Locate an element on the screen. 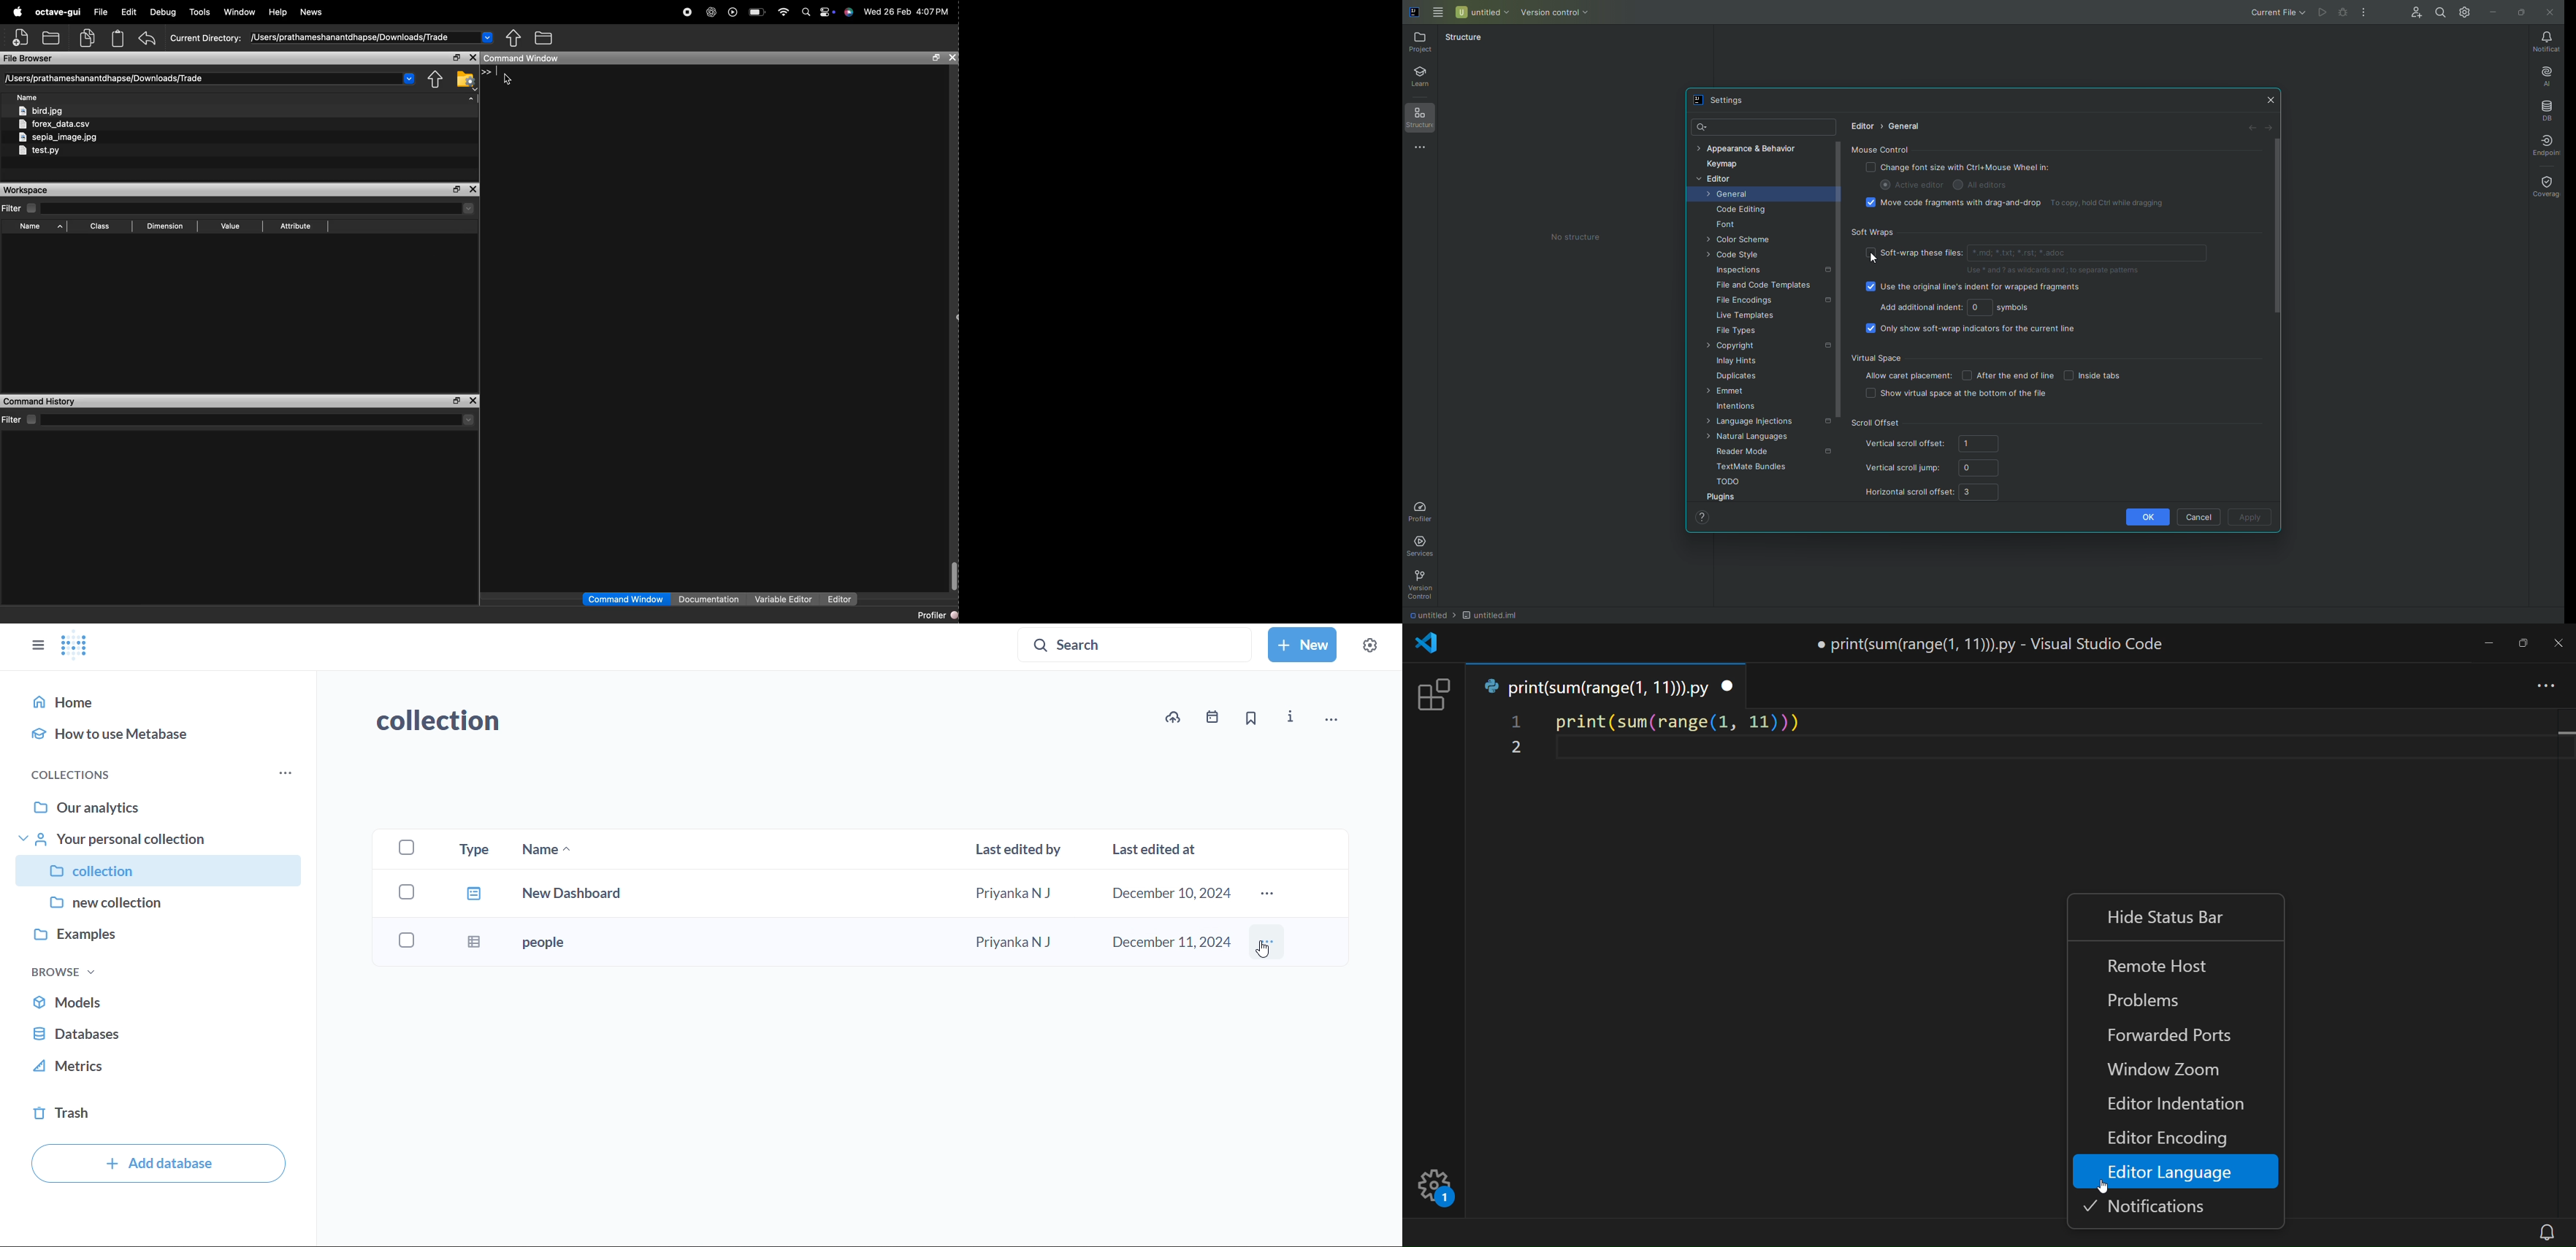  Appearance and Behaviour is located at coordinates (1752, 149).